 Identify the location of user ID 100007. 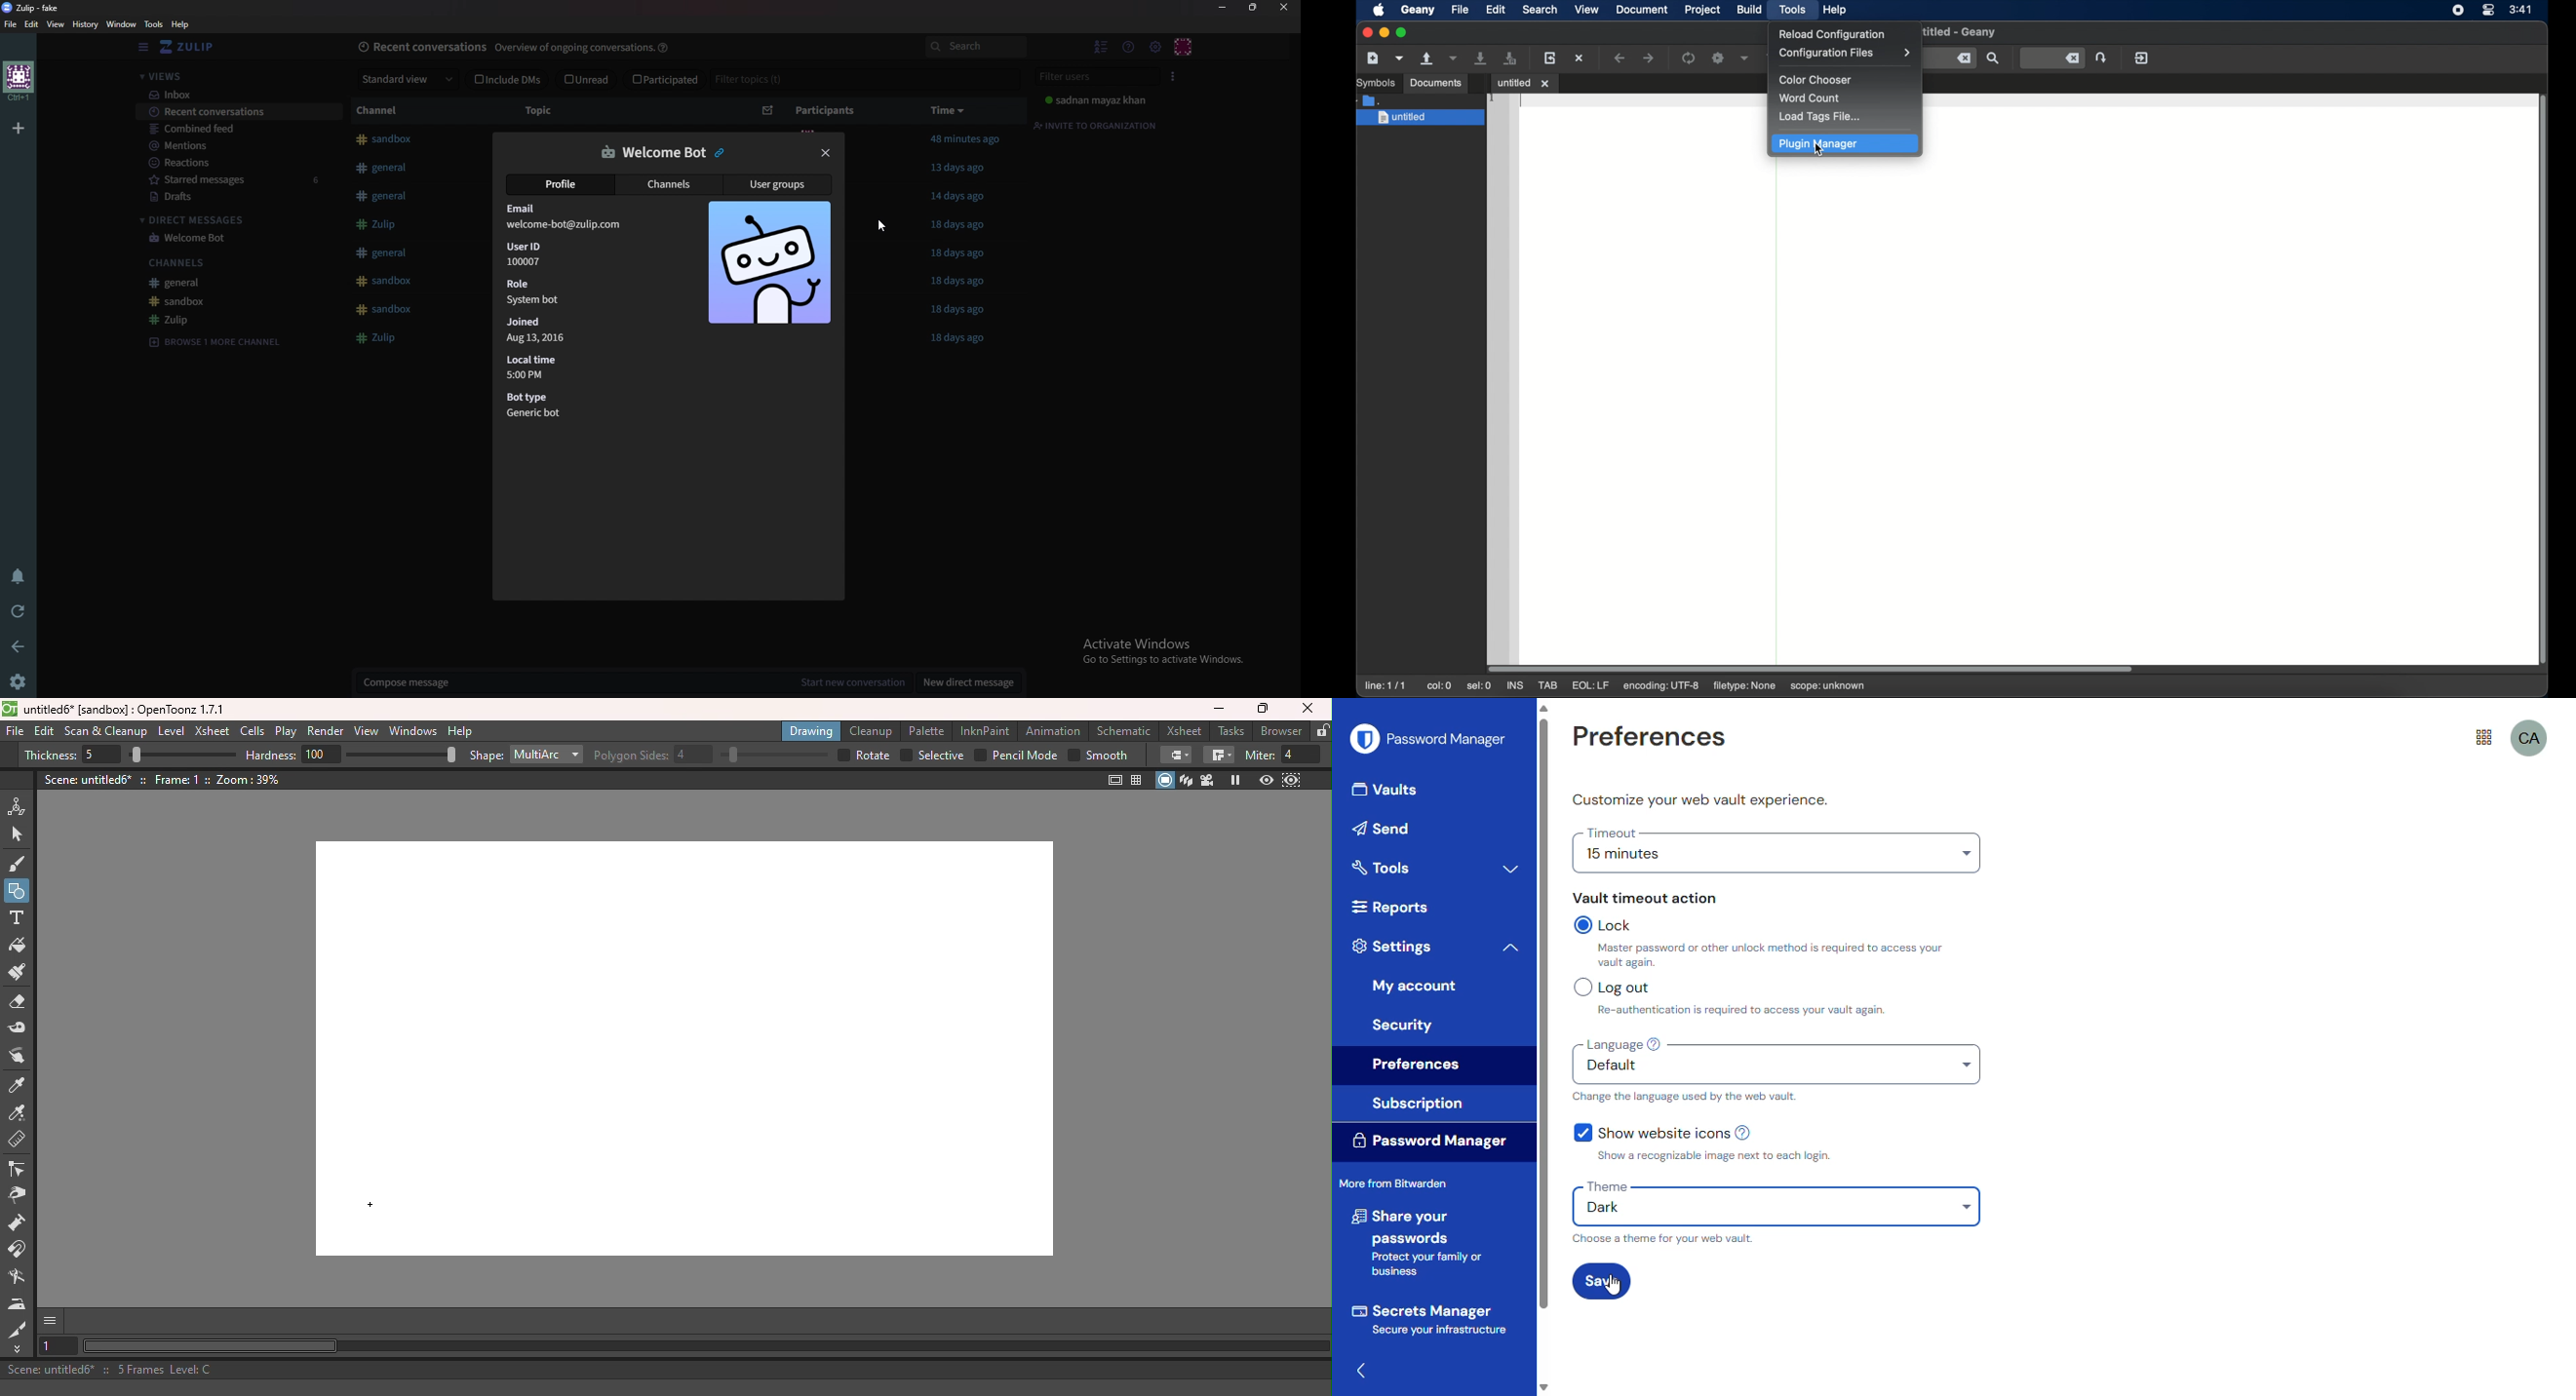
(542, 255).